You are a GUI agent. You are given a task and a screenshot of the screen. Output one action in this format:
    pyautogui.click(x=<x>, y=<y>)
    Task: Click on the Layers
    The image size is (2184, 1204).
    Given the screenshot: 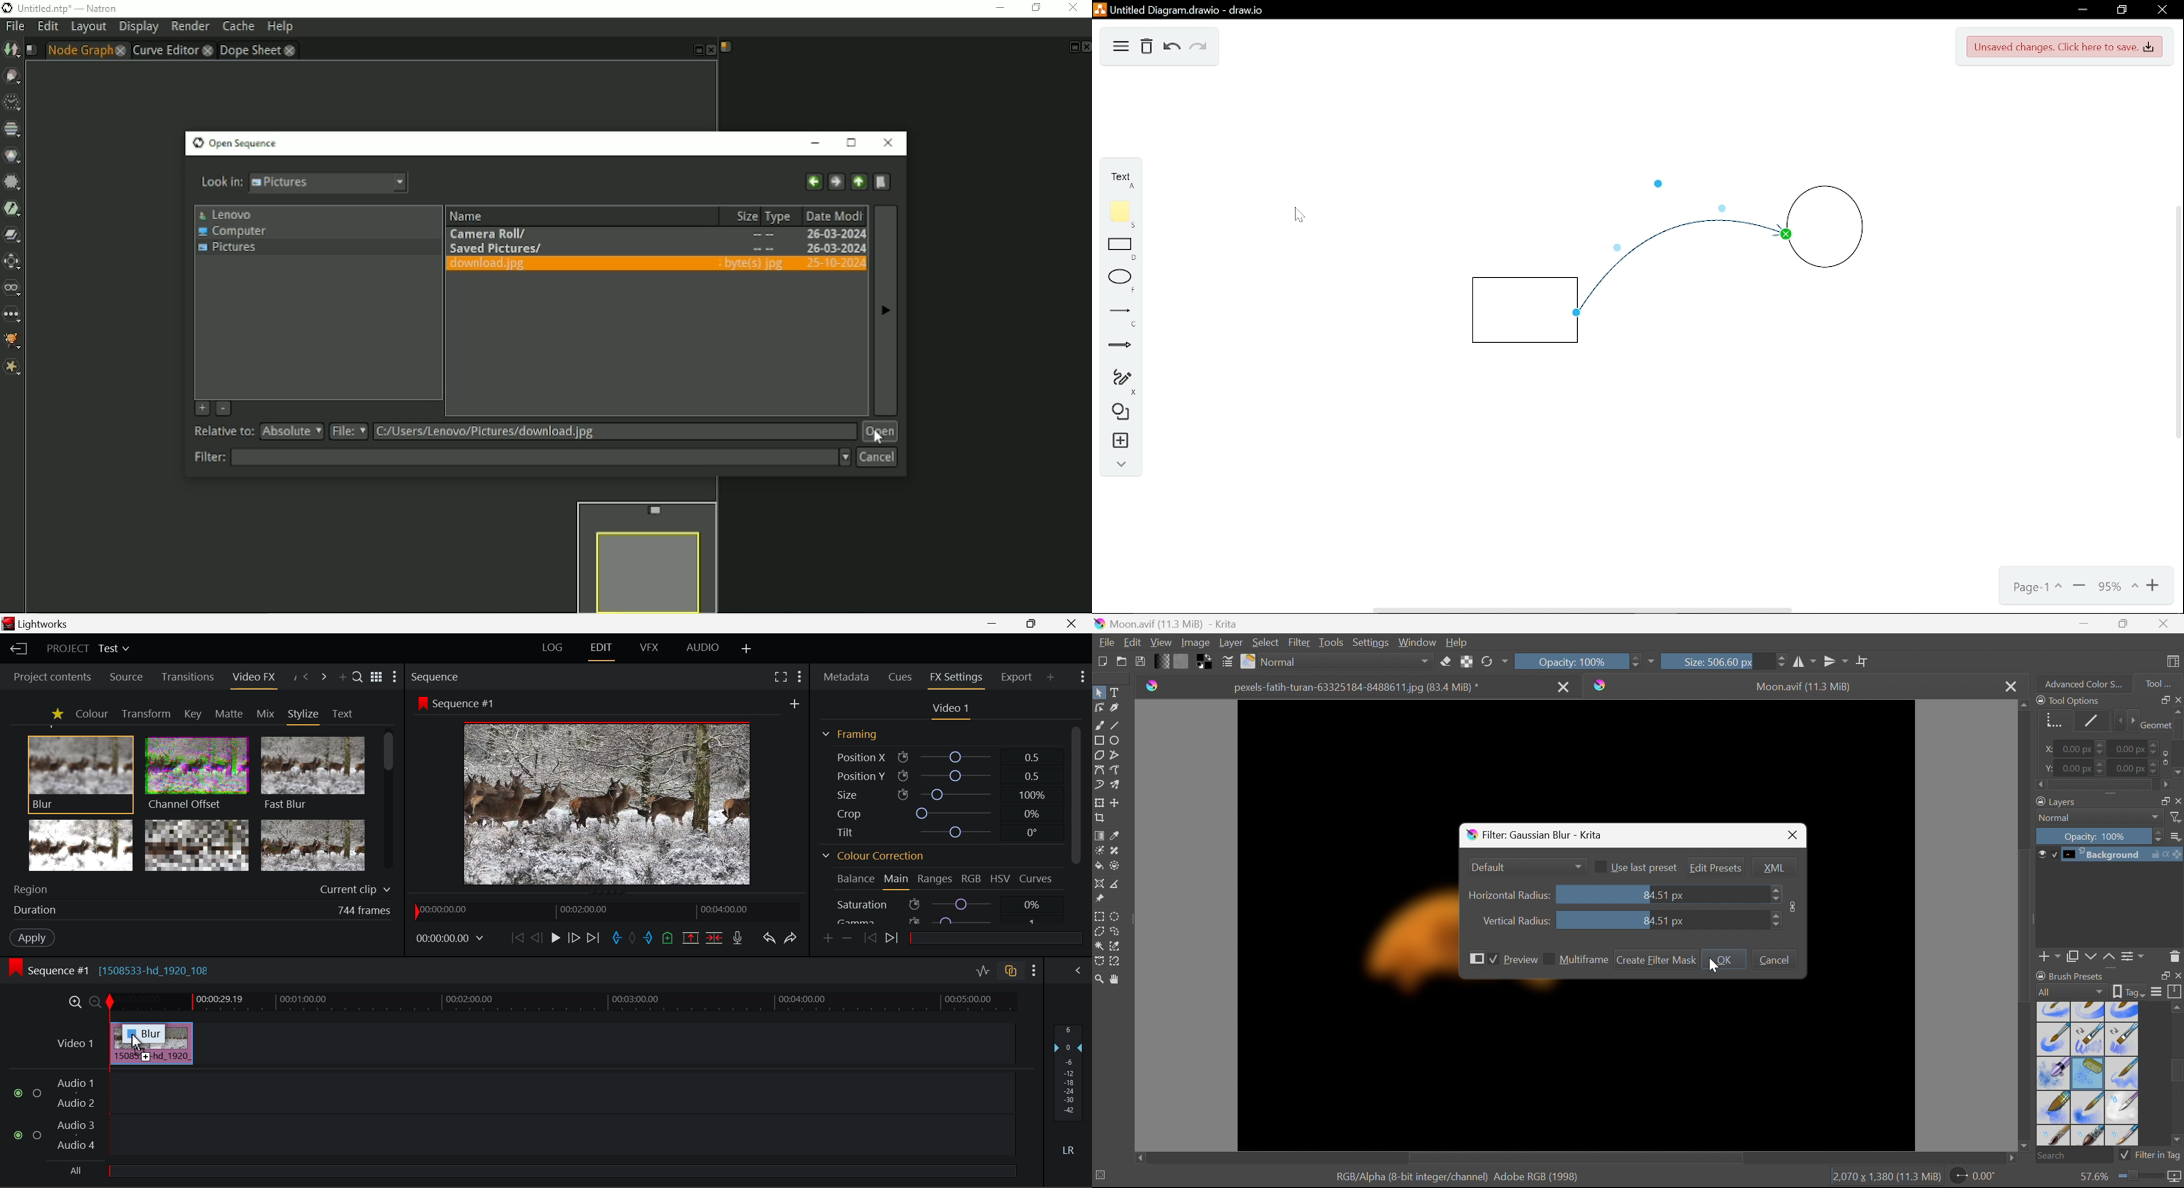 What is the action you would take?
    pyautogui.click(x=2054, y=802)
    